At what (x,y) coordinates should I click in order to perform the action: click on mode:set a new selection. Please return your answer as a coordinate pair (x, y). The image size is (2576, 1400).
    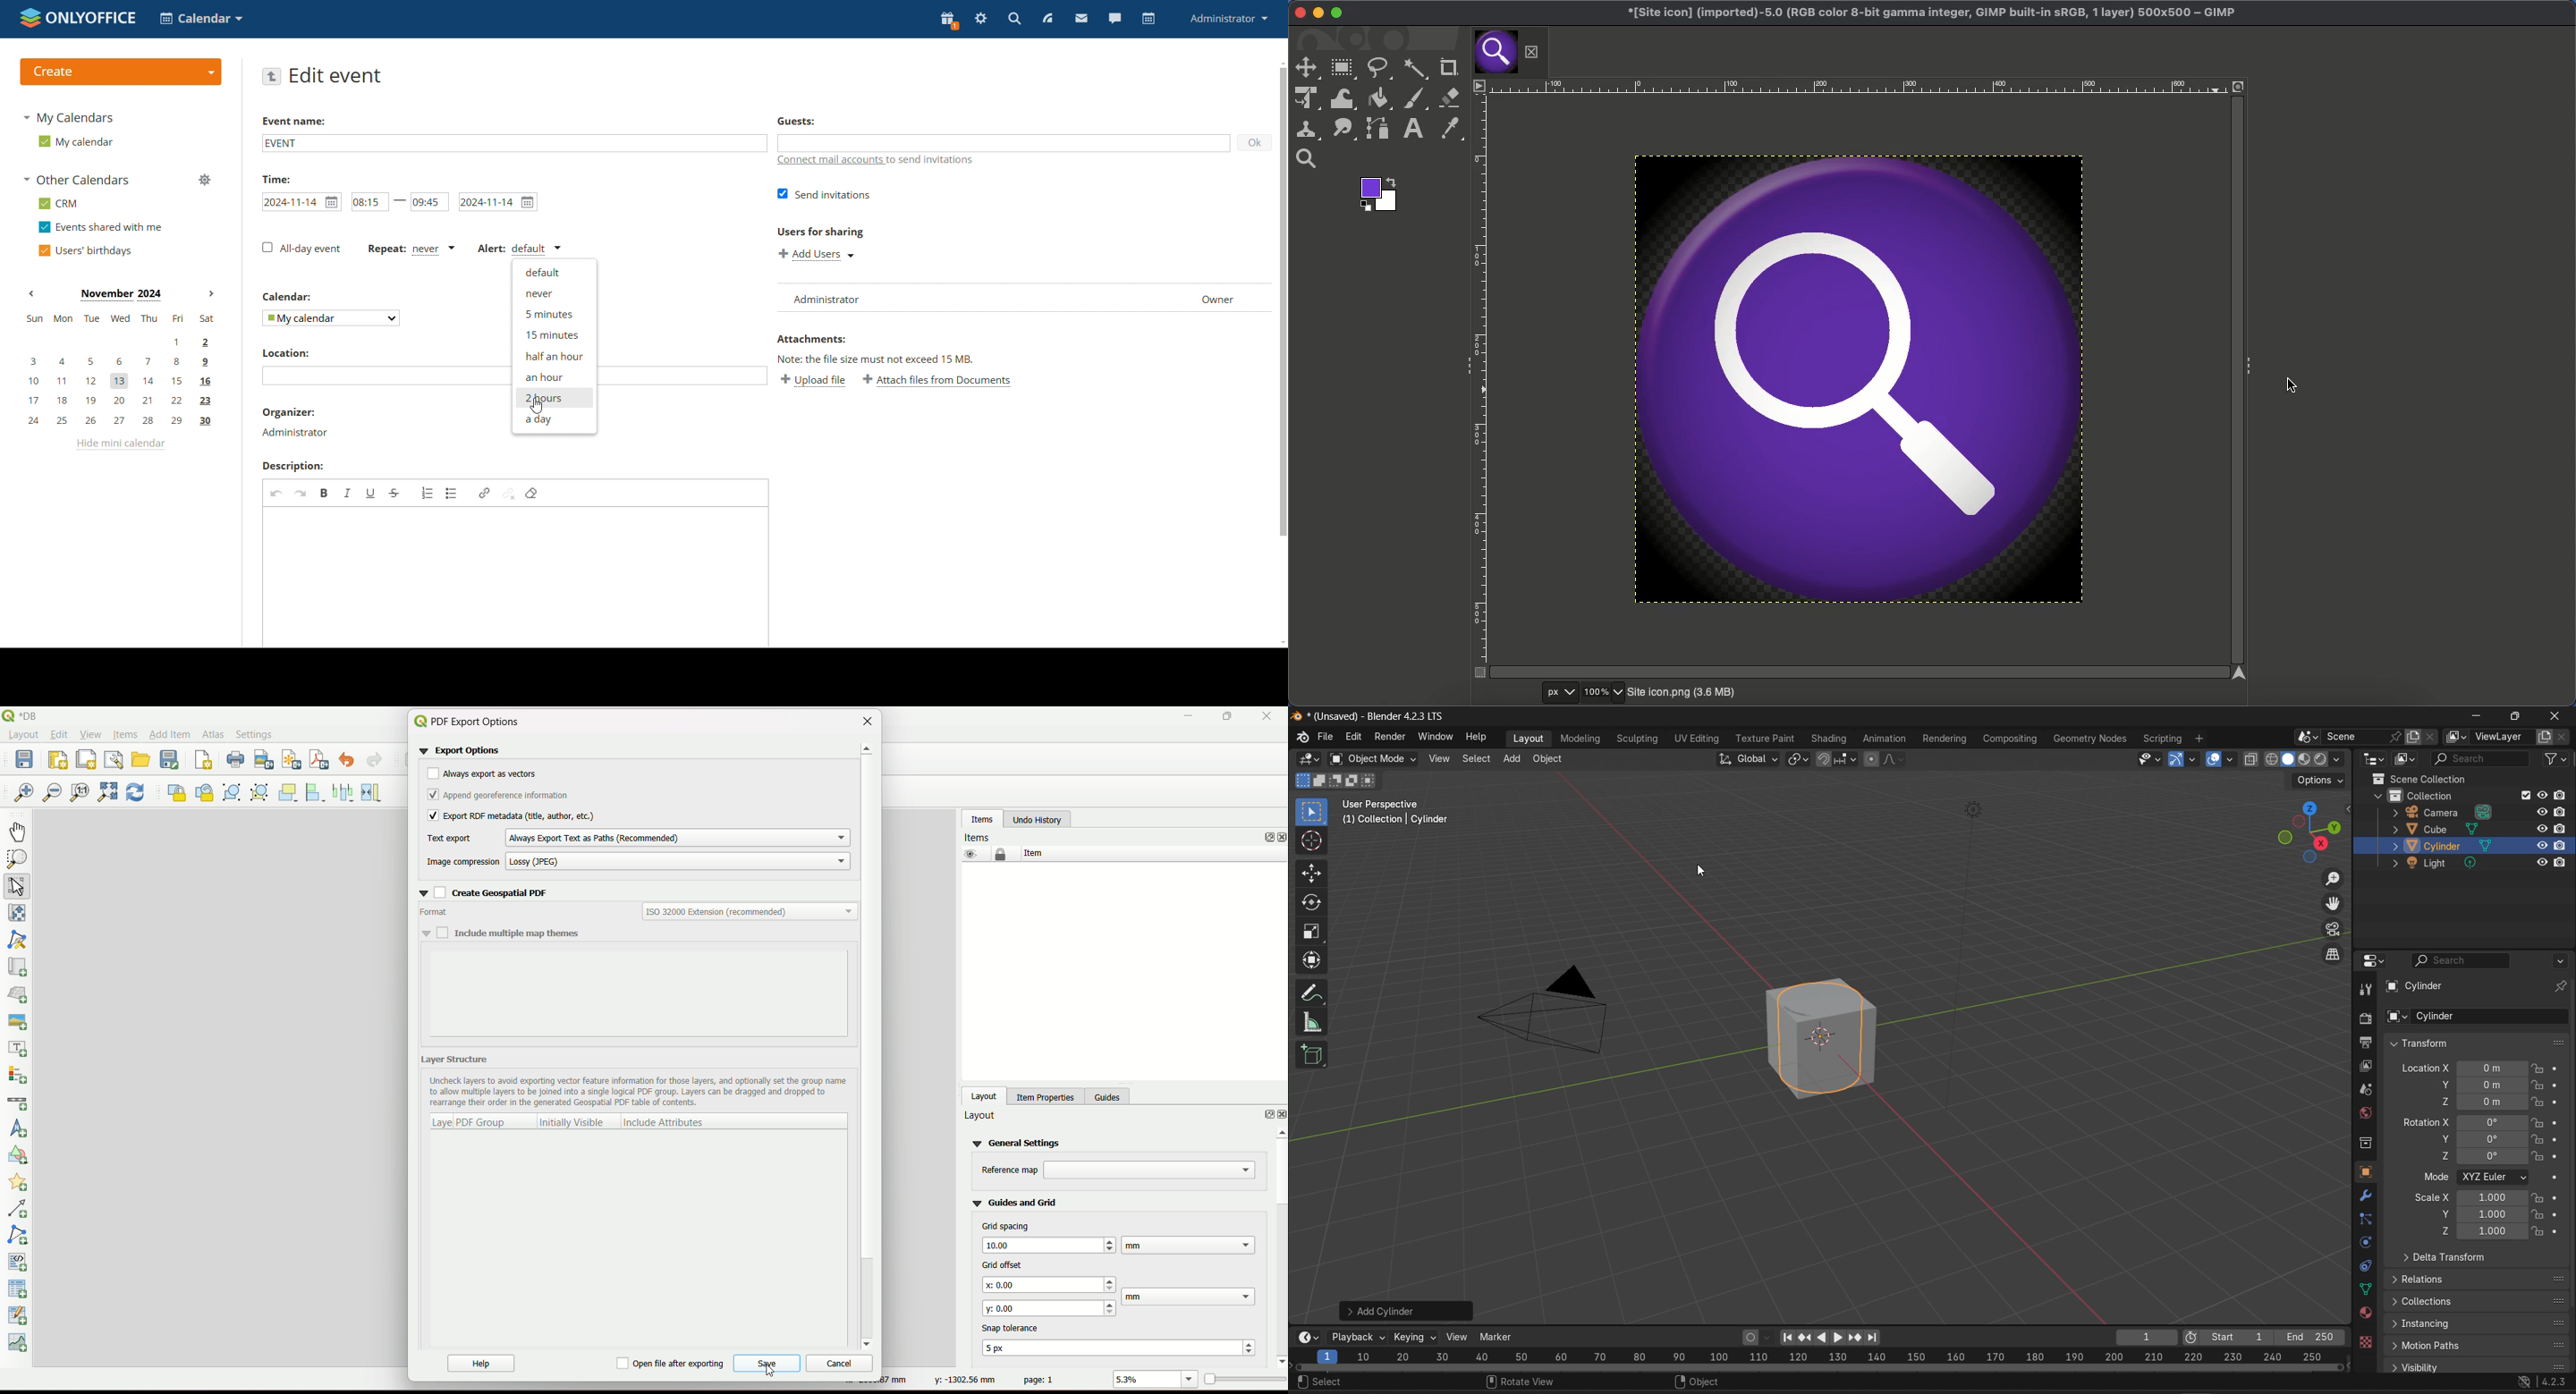
    Looking at the image, I should click on (1301, 781).